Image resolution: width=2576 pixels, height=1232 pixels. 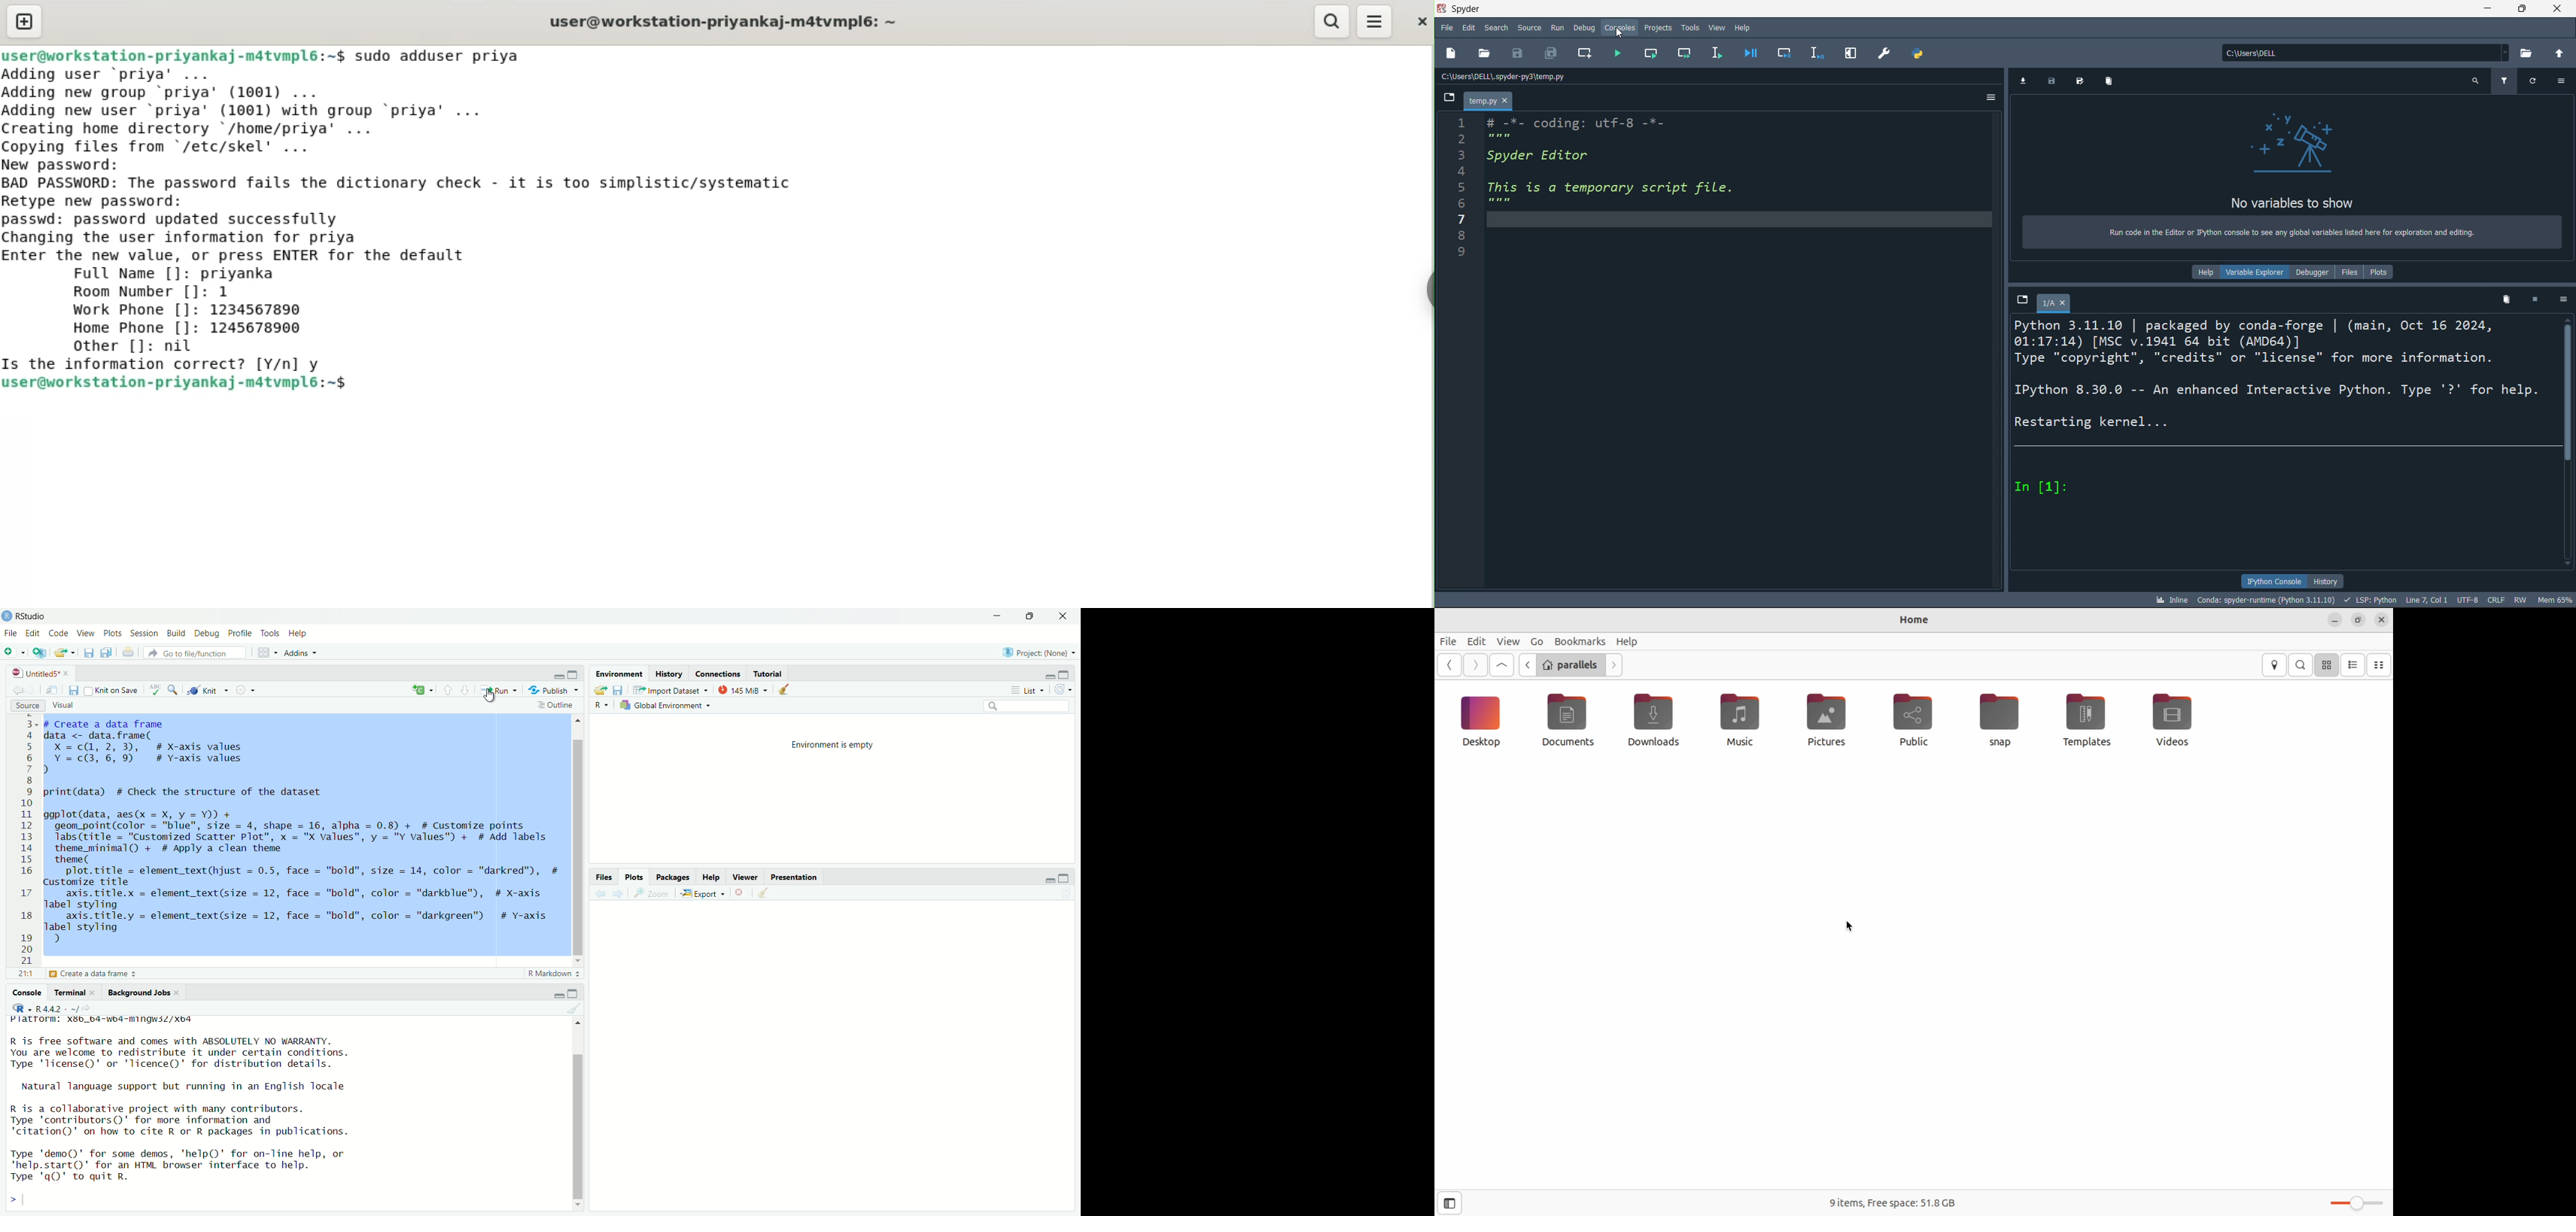 I want to click on save all, so click(x=2083, y=80).